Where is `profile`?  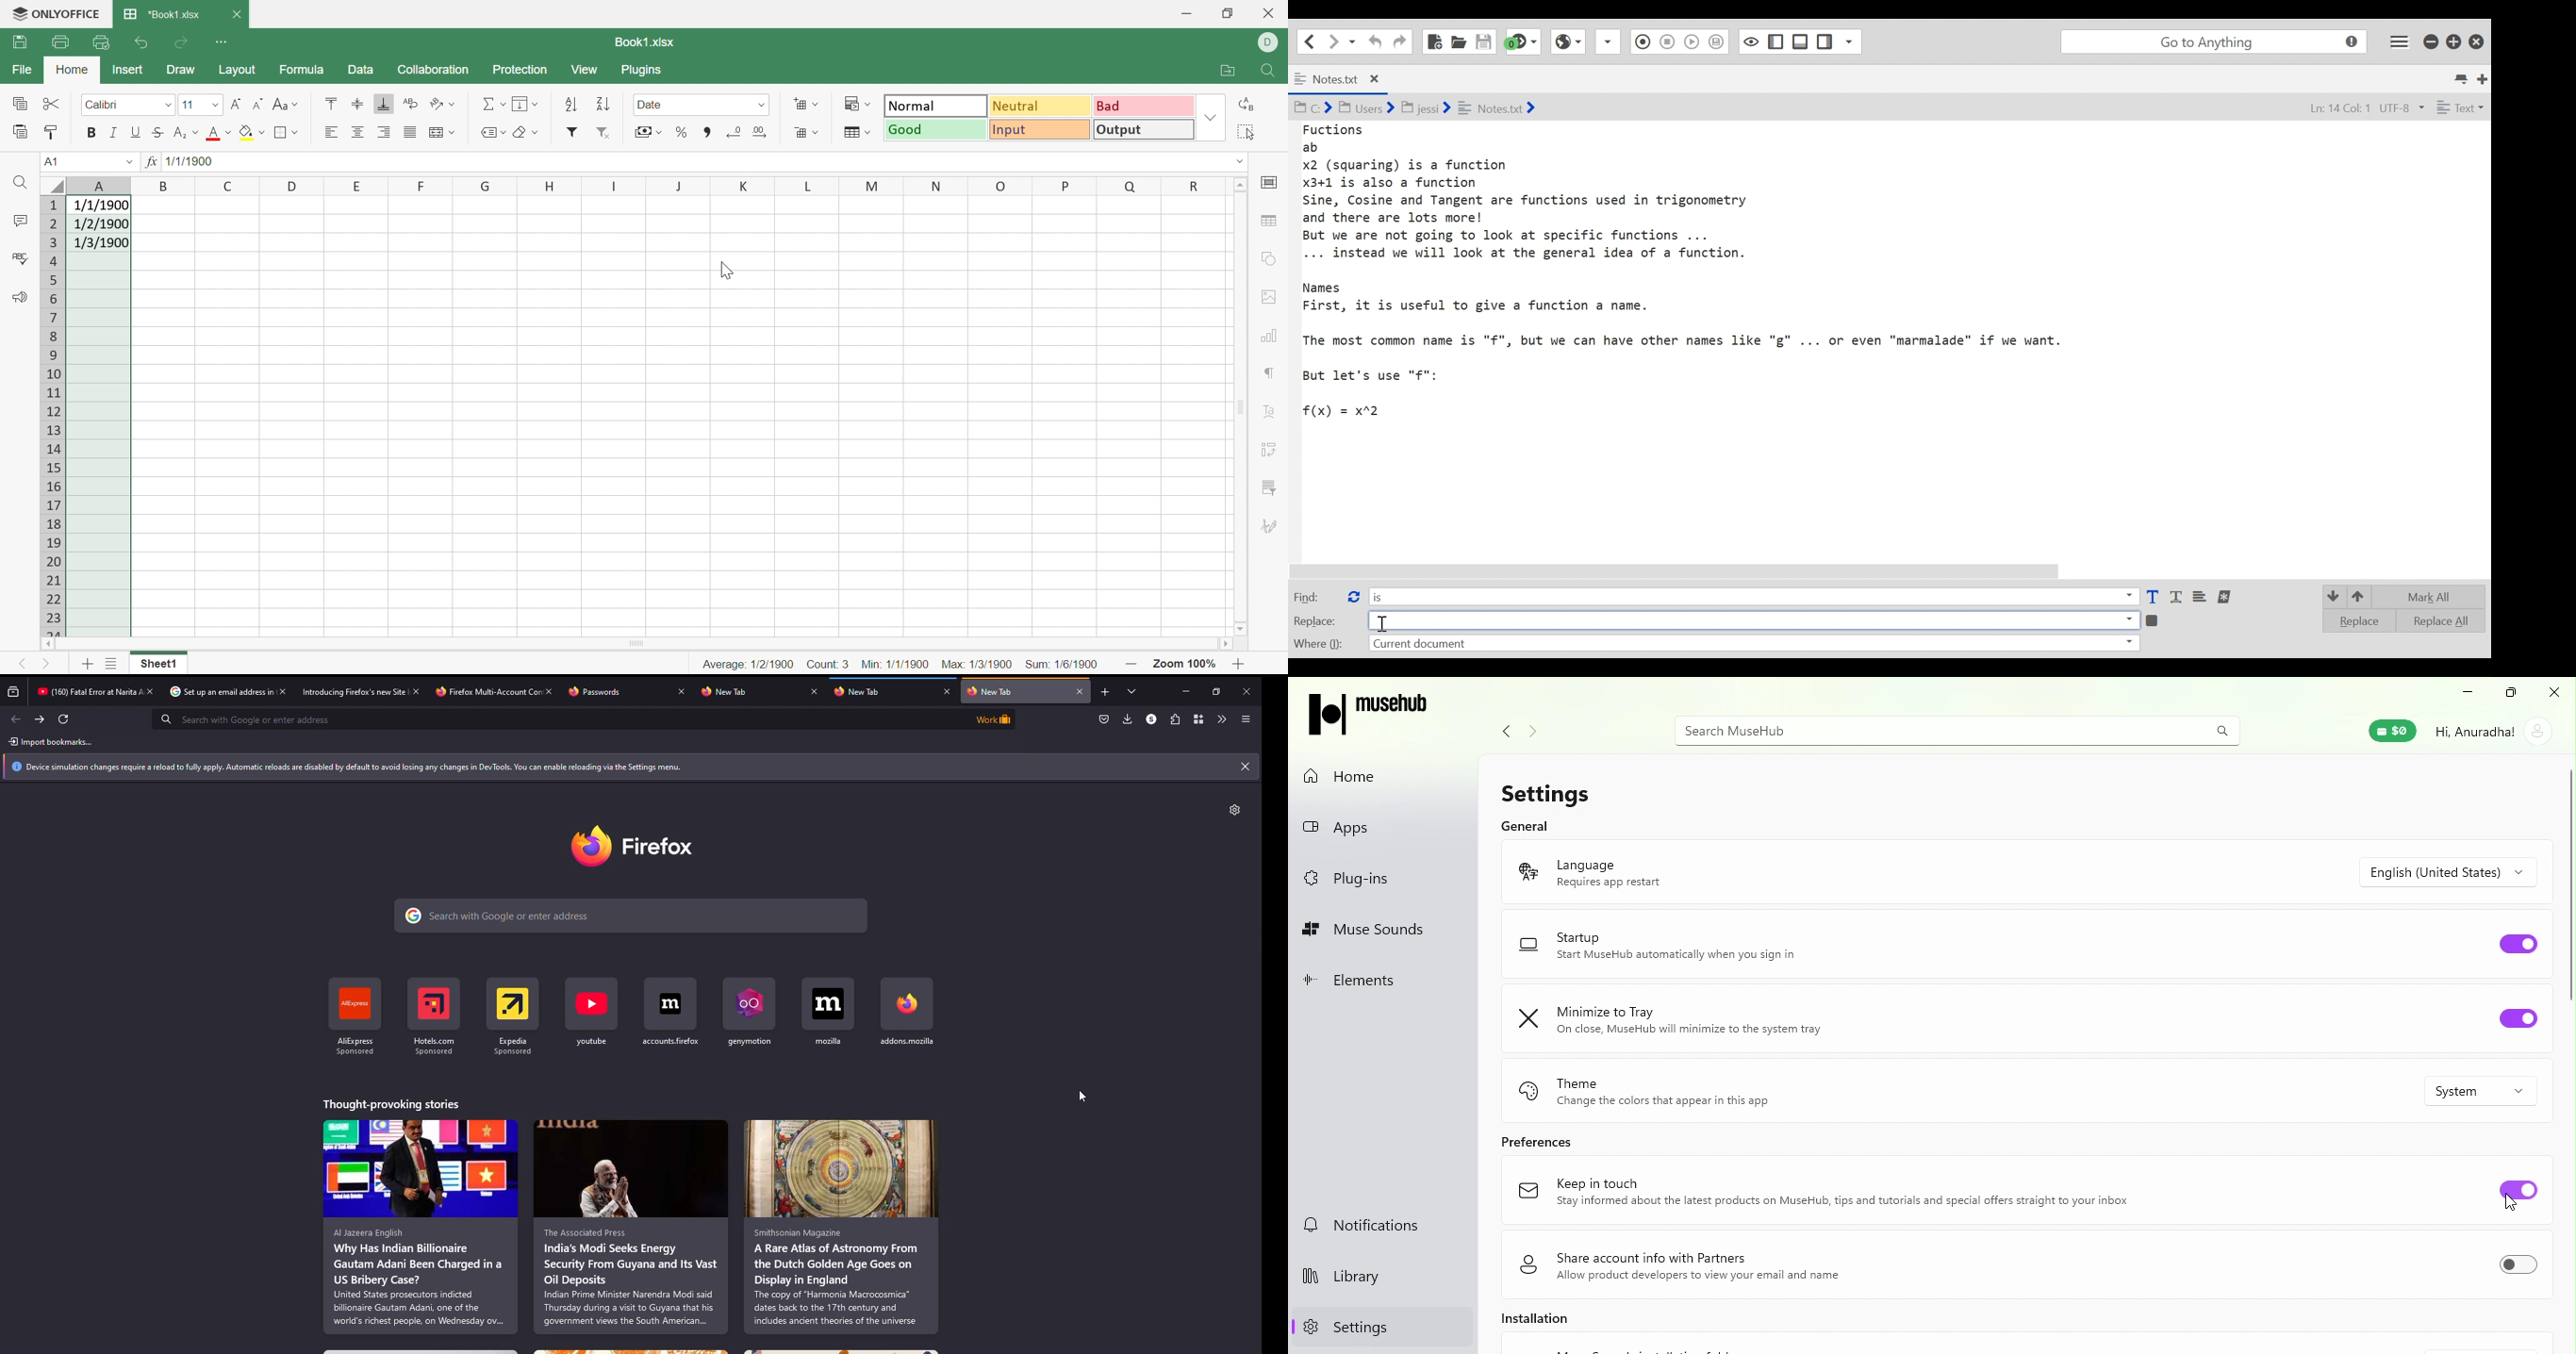
profile is located at coordinates (1149, 719).